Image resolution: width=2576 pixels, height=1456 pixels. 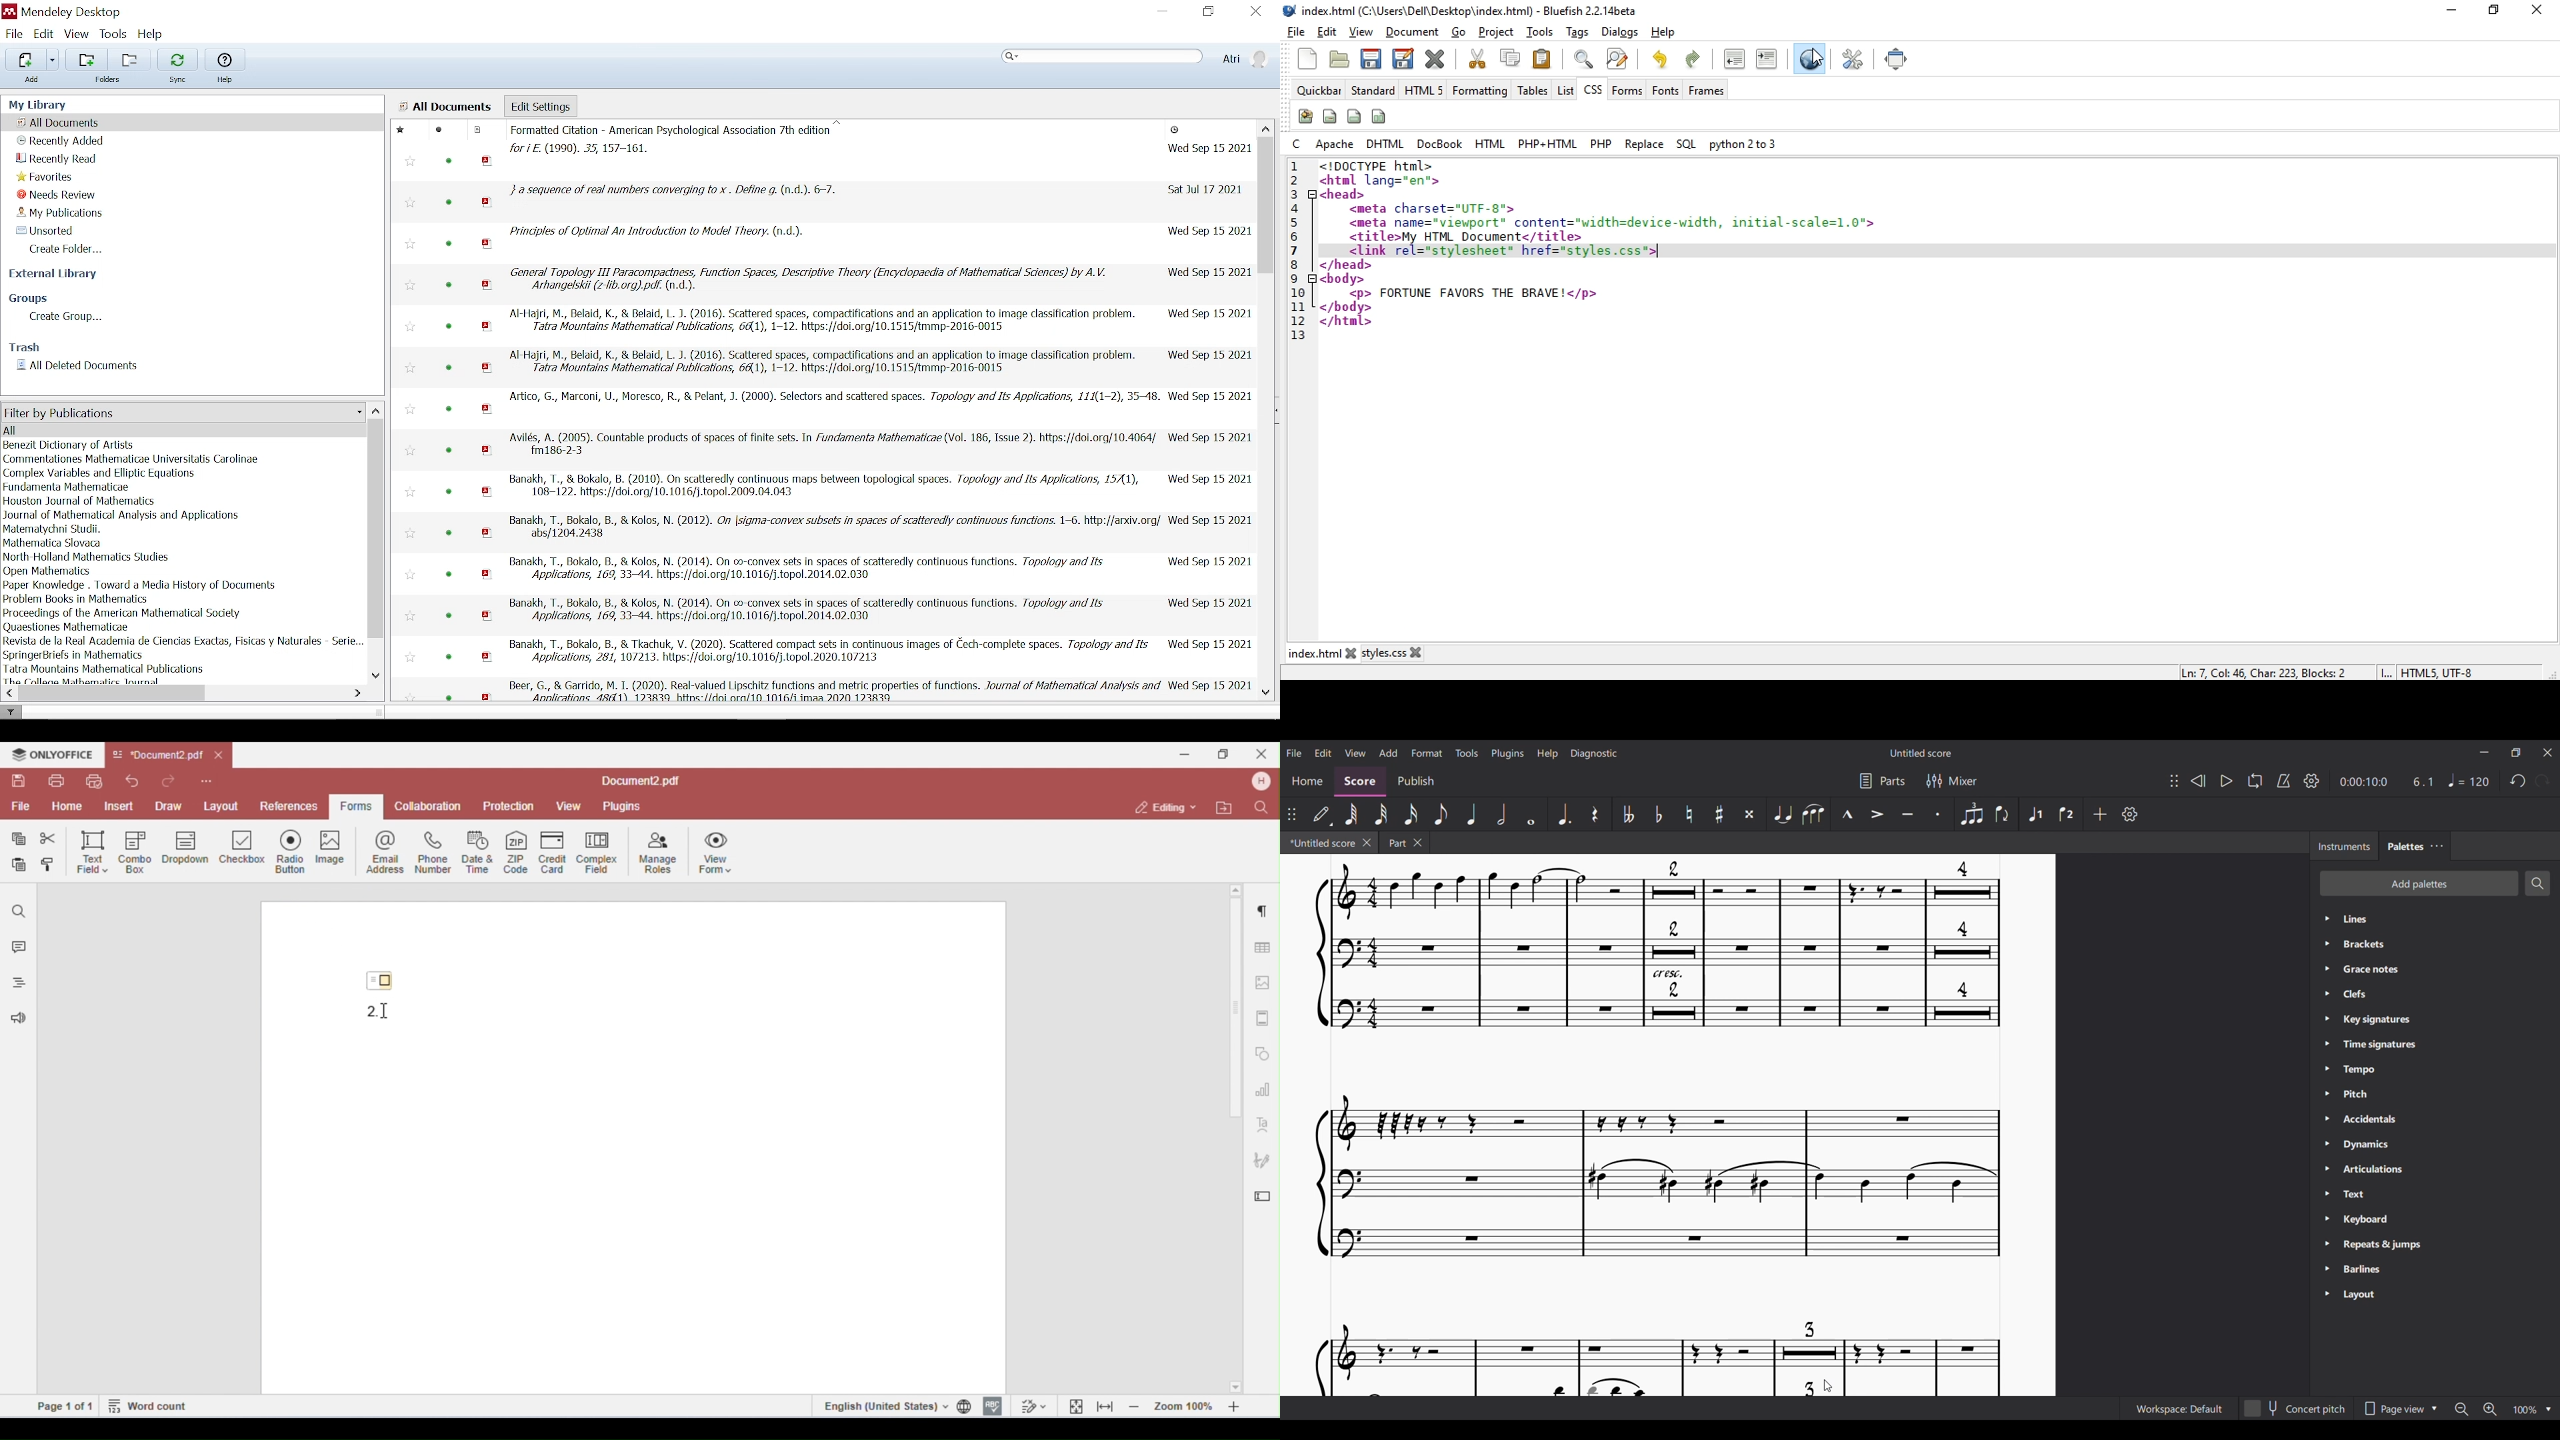 I want to click on project, so click(x=1497, y=32).